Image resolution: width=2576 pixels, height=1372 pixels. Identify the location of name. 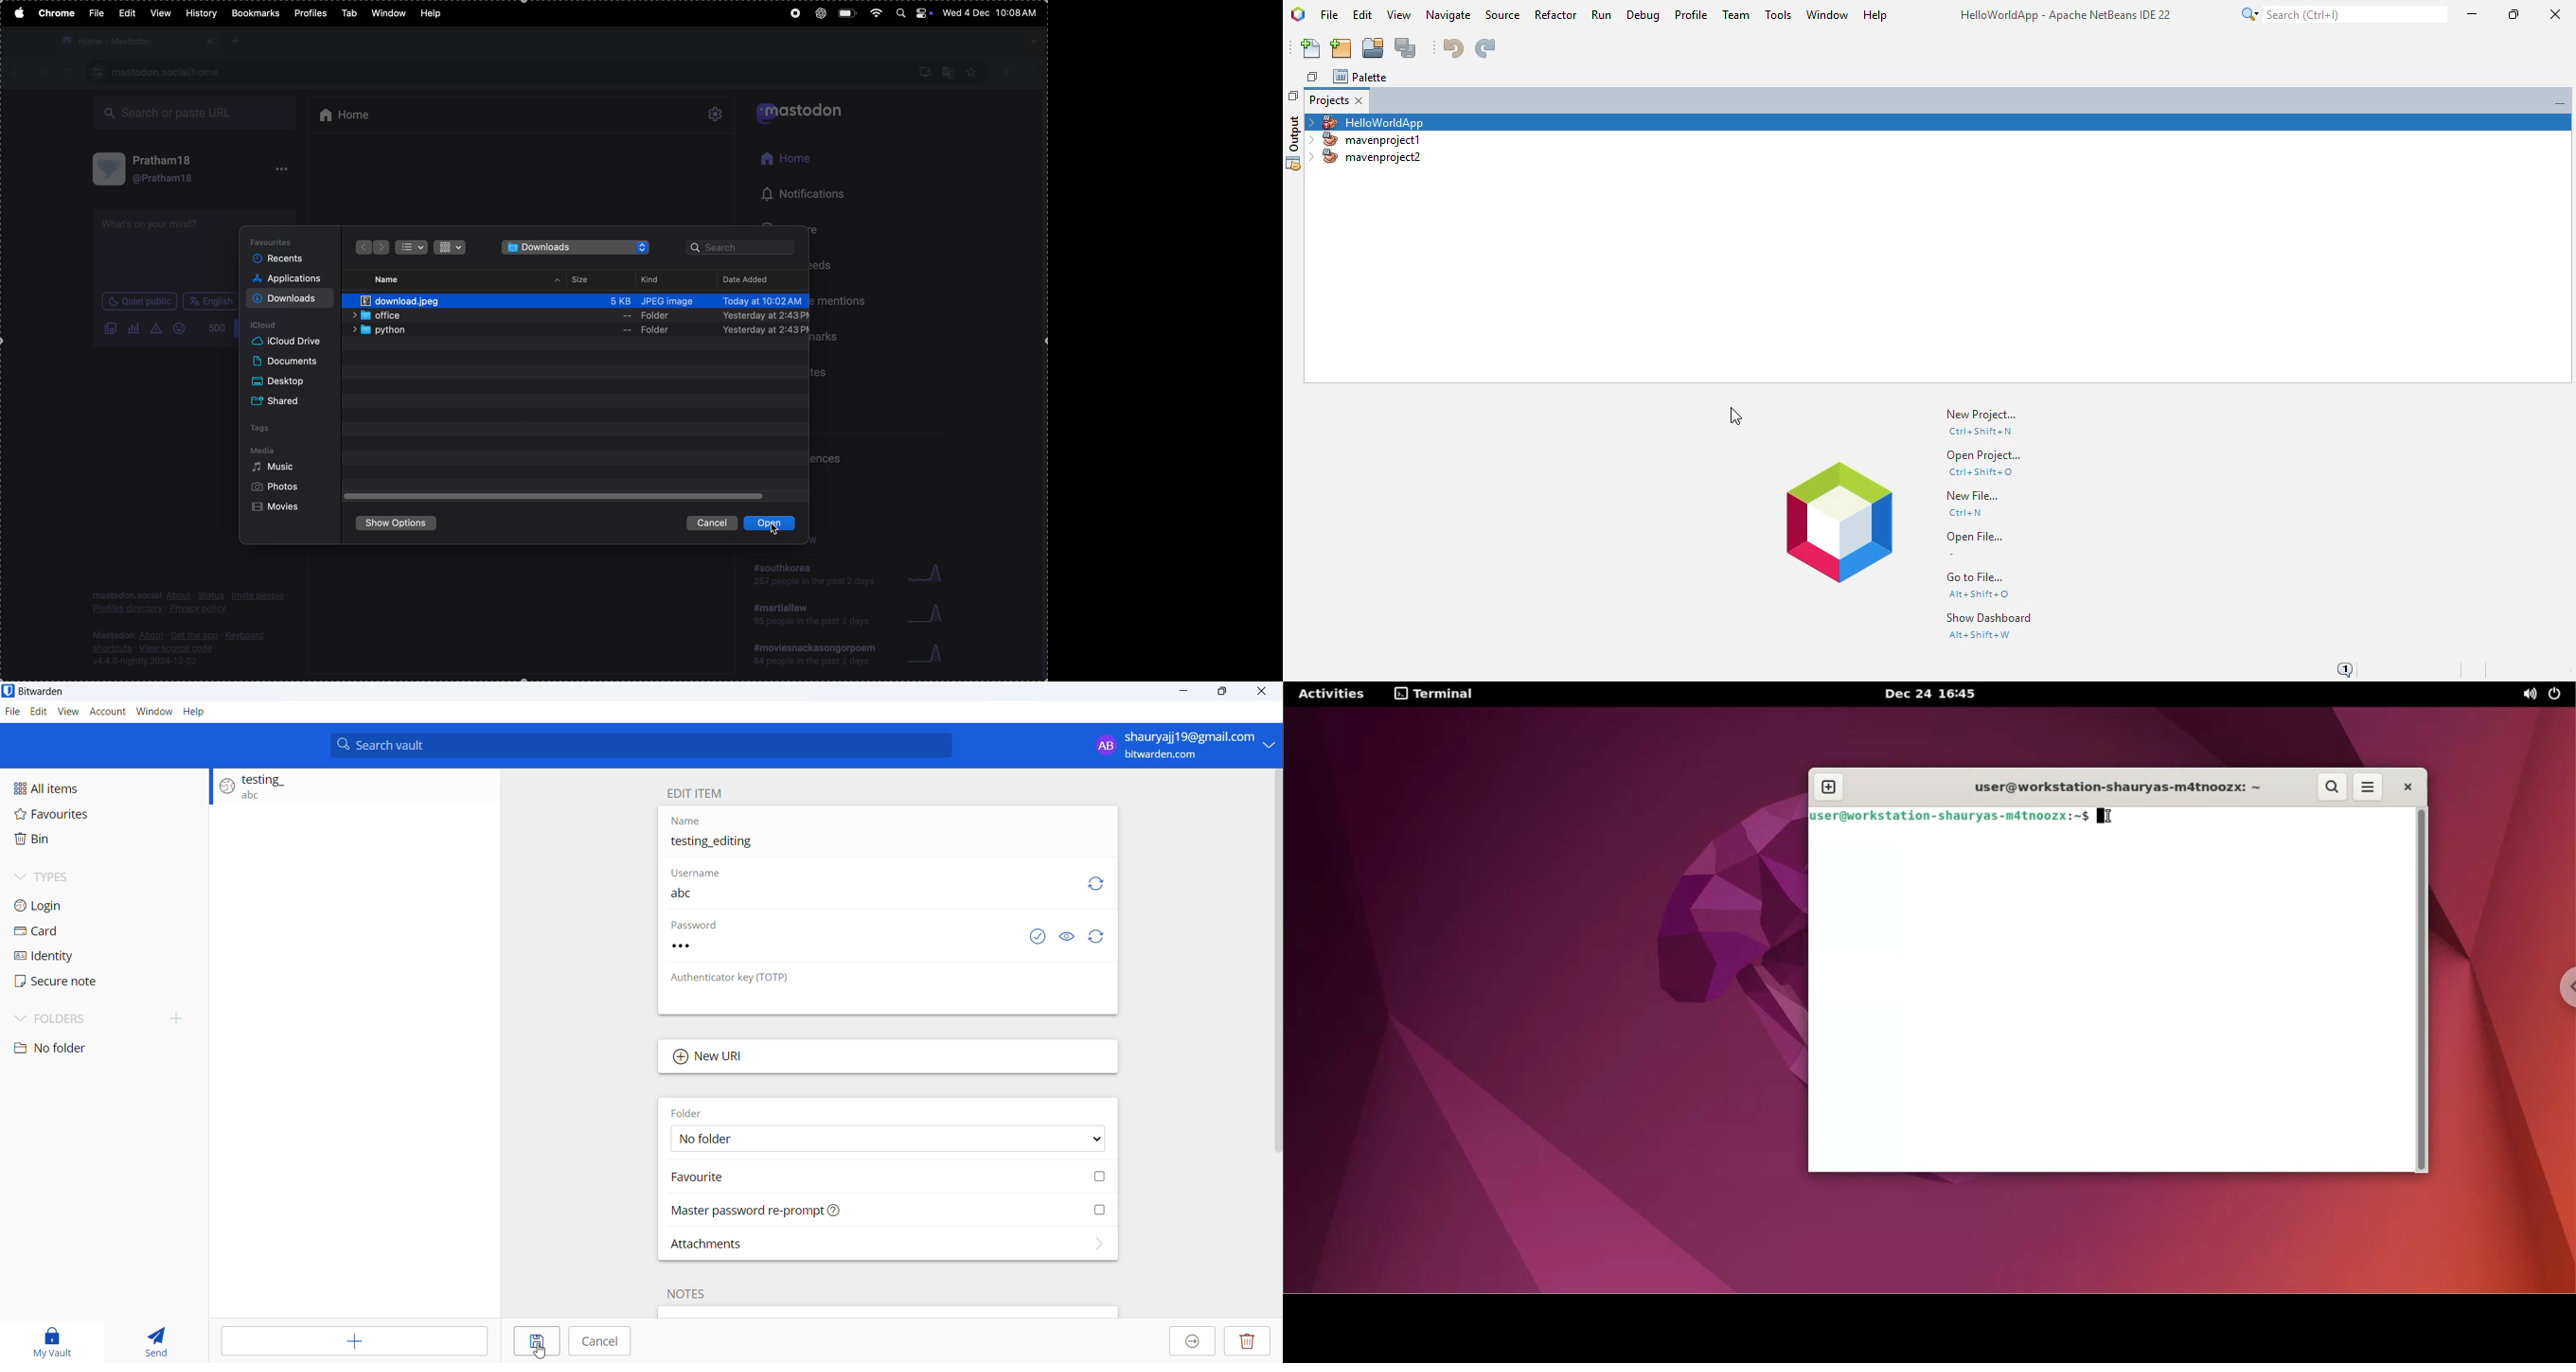
(391, 278).